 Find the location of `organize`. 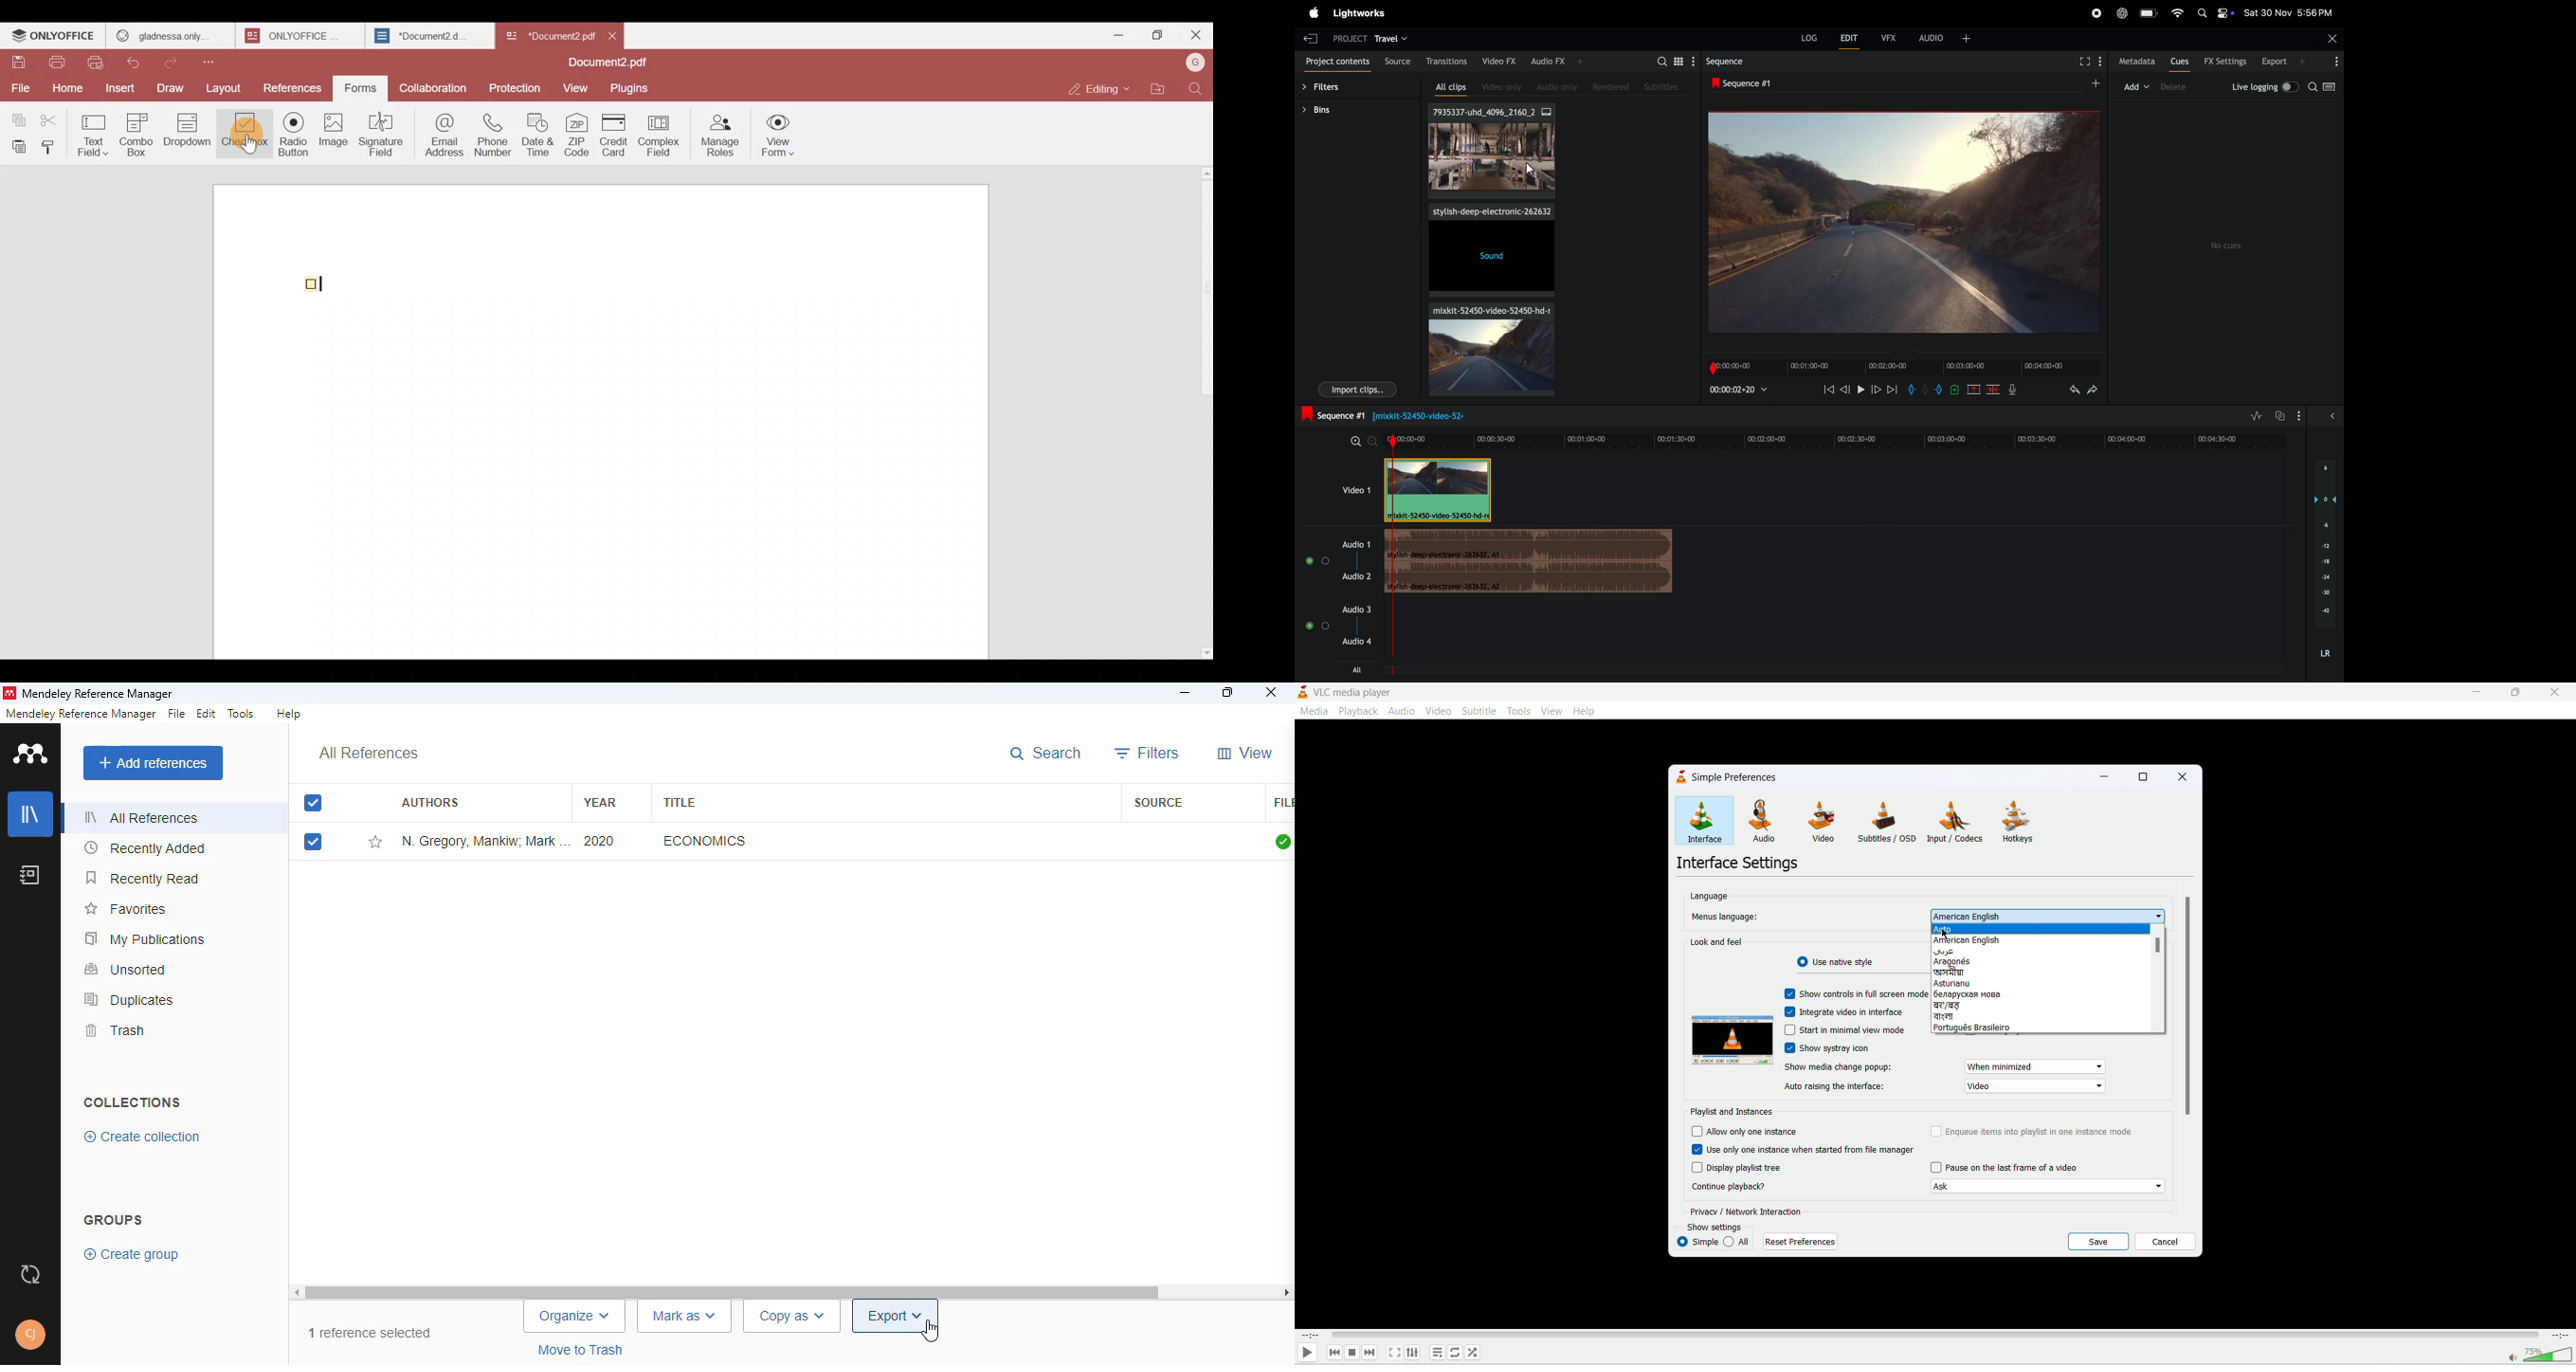

organize is located at coordinates (574, 1316).